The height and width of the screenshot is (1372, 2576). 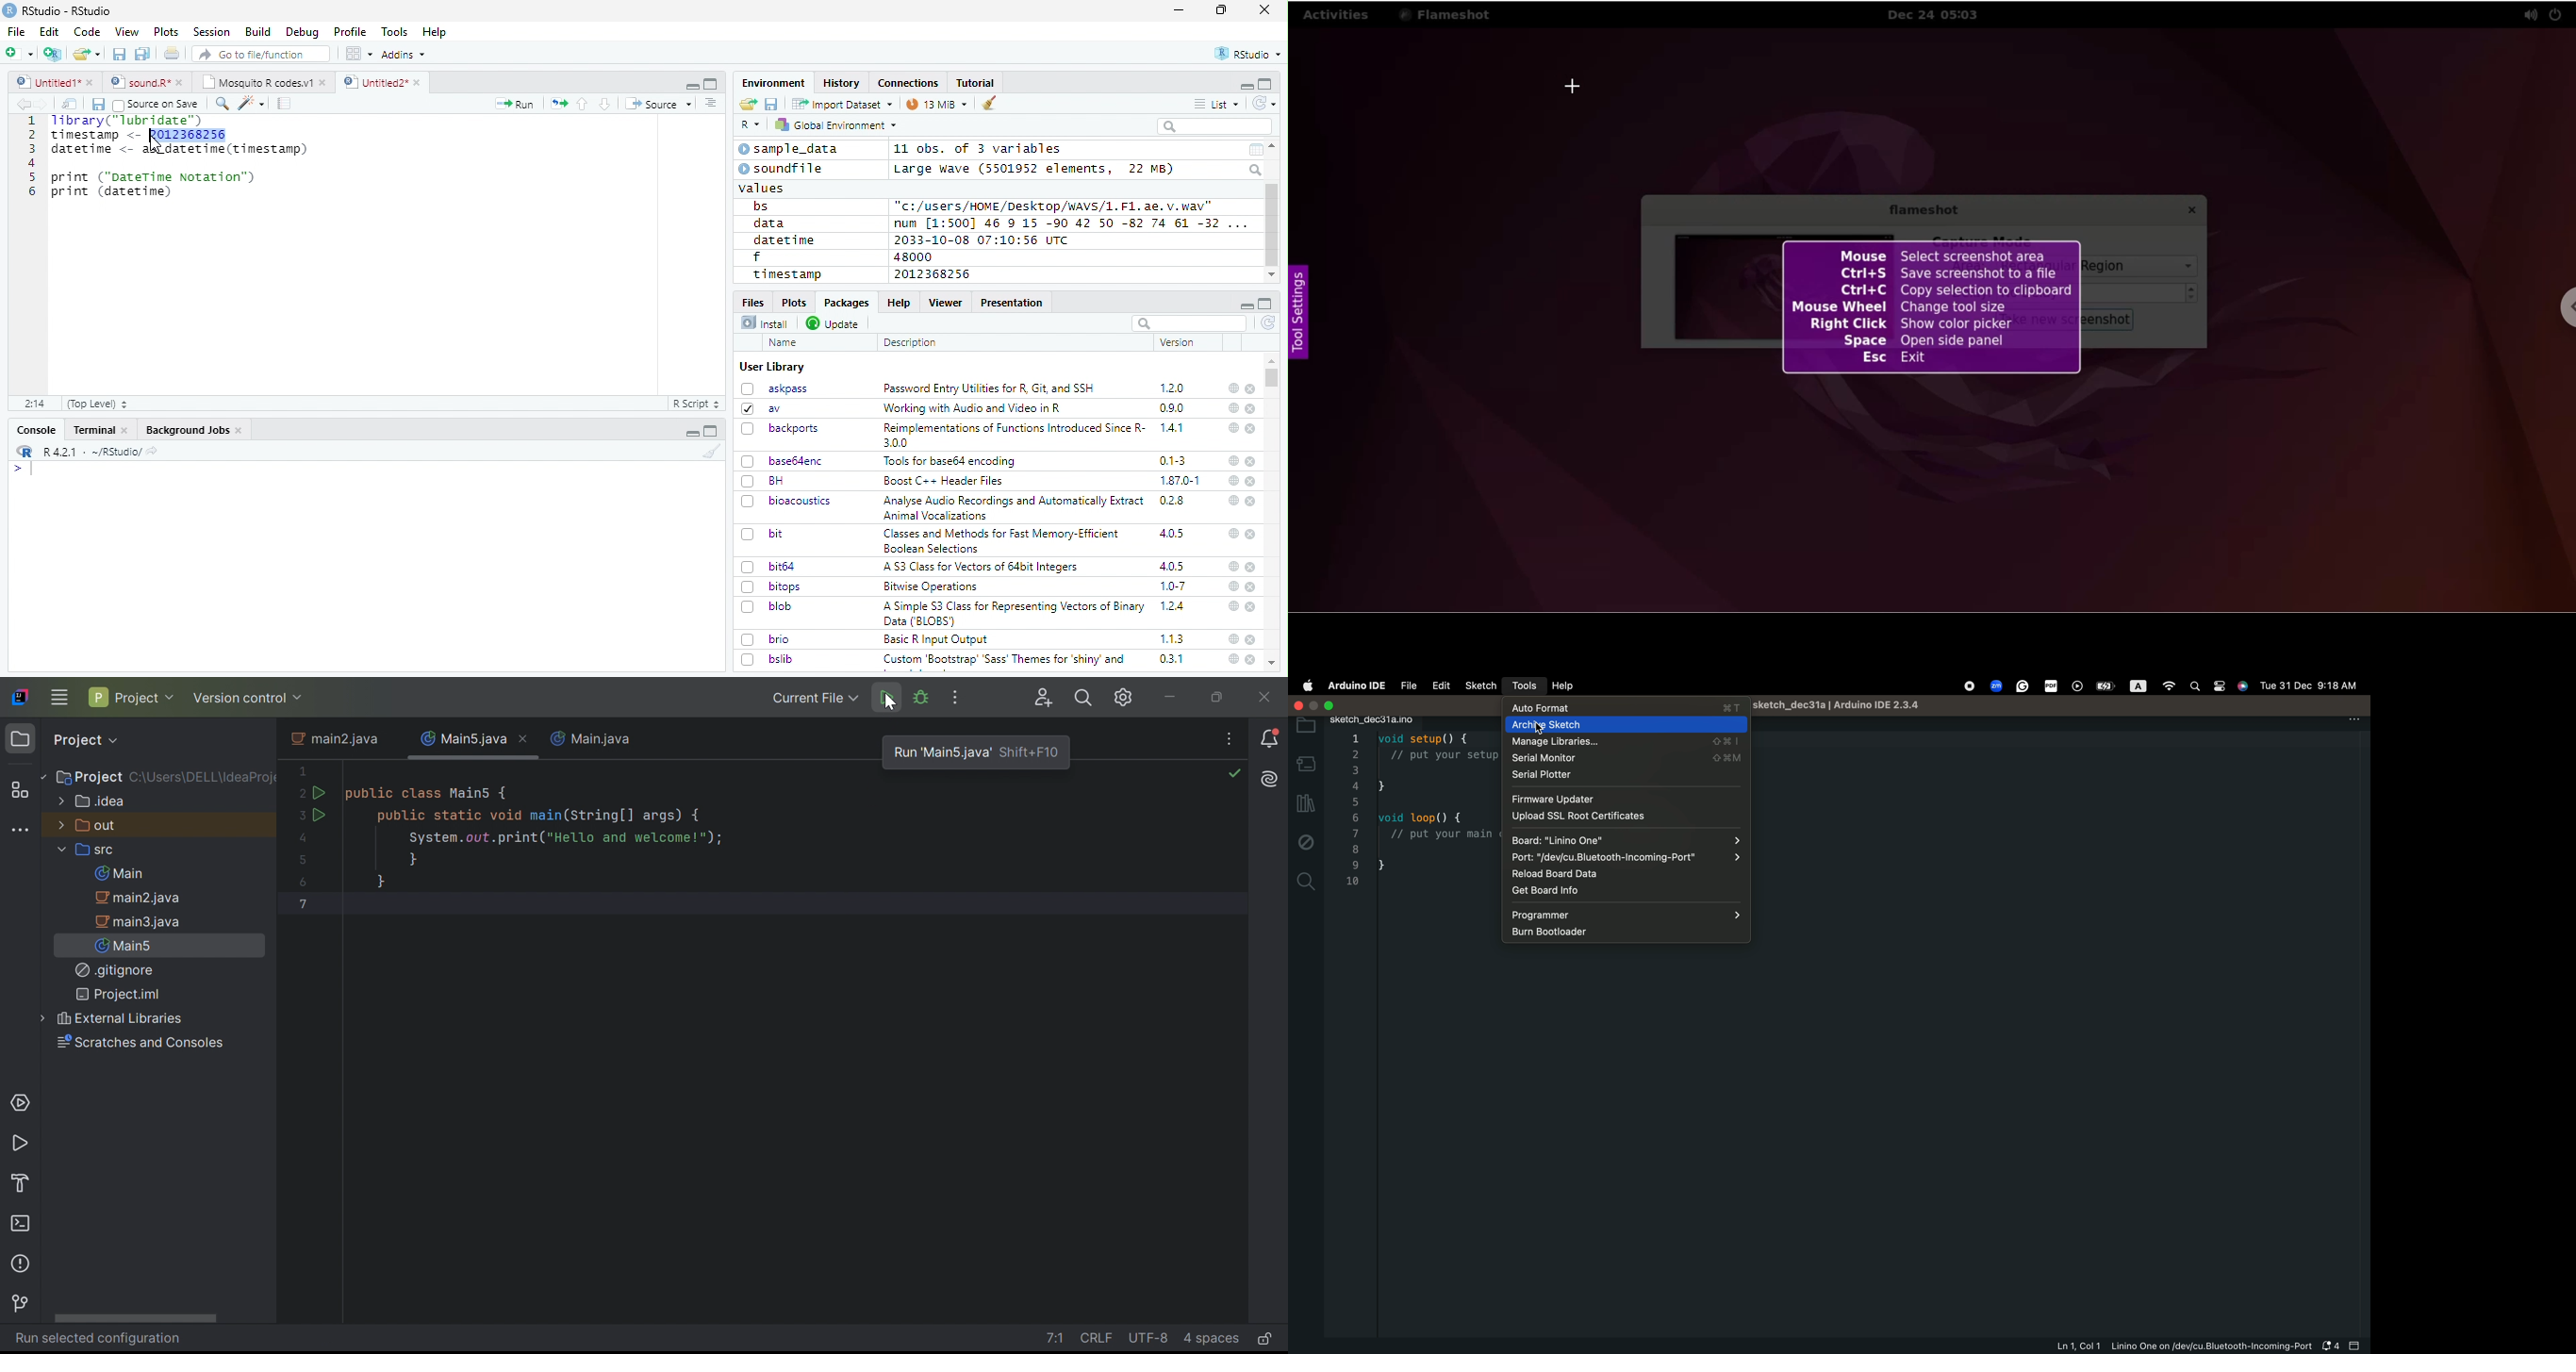 I want to click on Name, so click(x=784, y=343).